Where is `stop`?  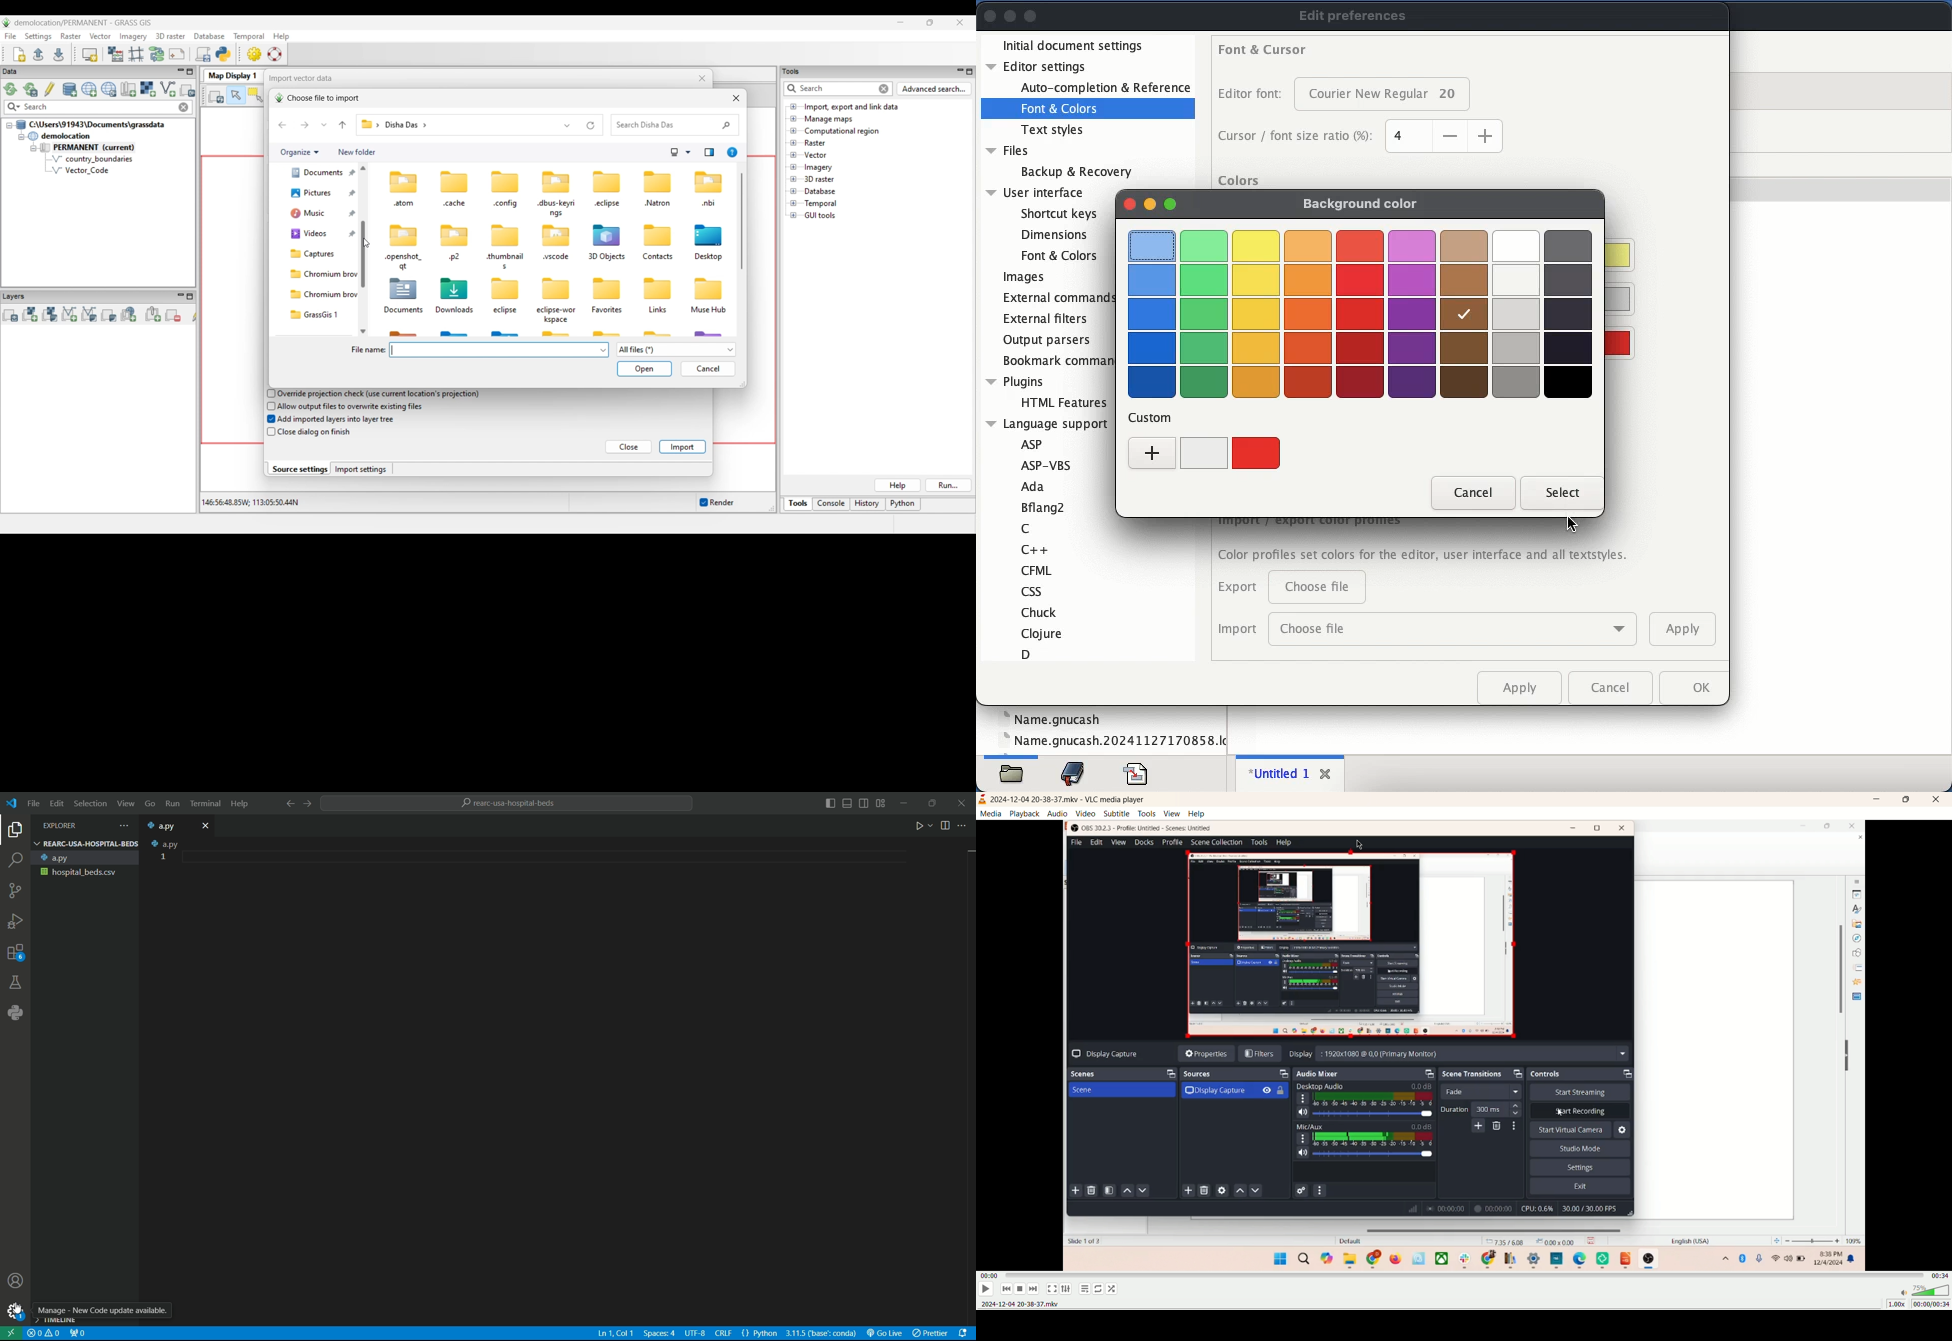
stop is located at coordinates (1021, 1289).